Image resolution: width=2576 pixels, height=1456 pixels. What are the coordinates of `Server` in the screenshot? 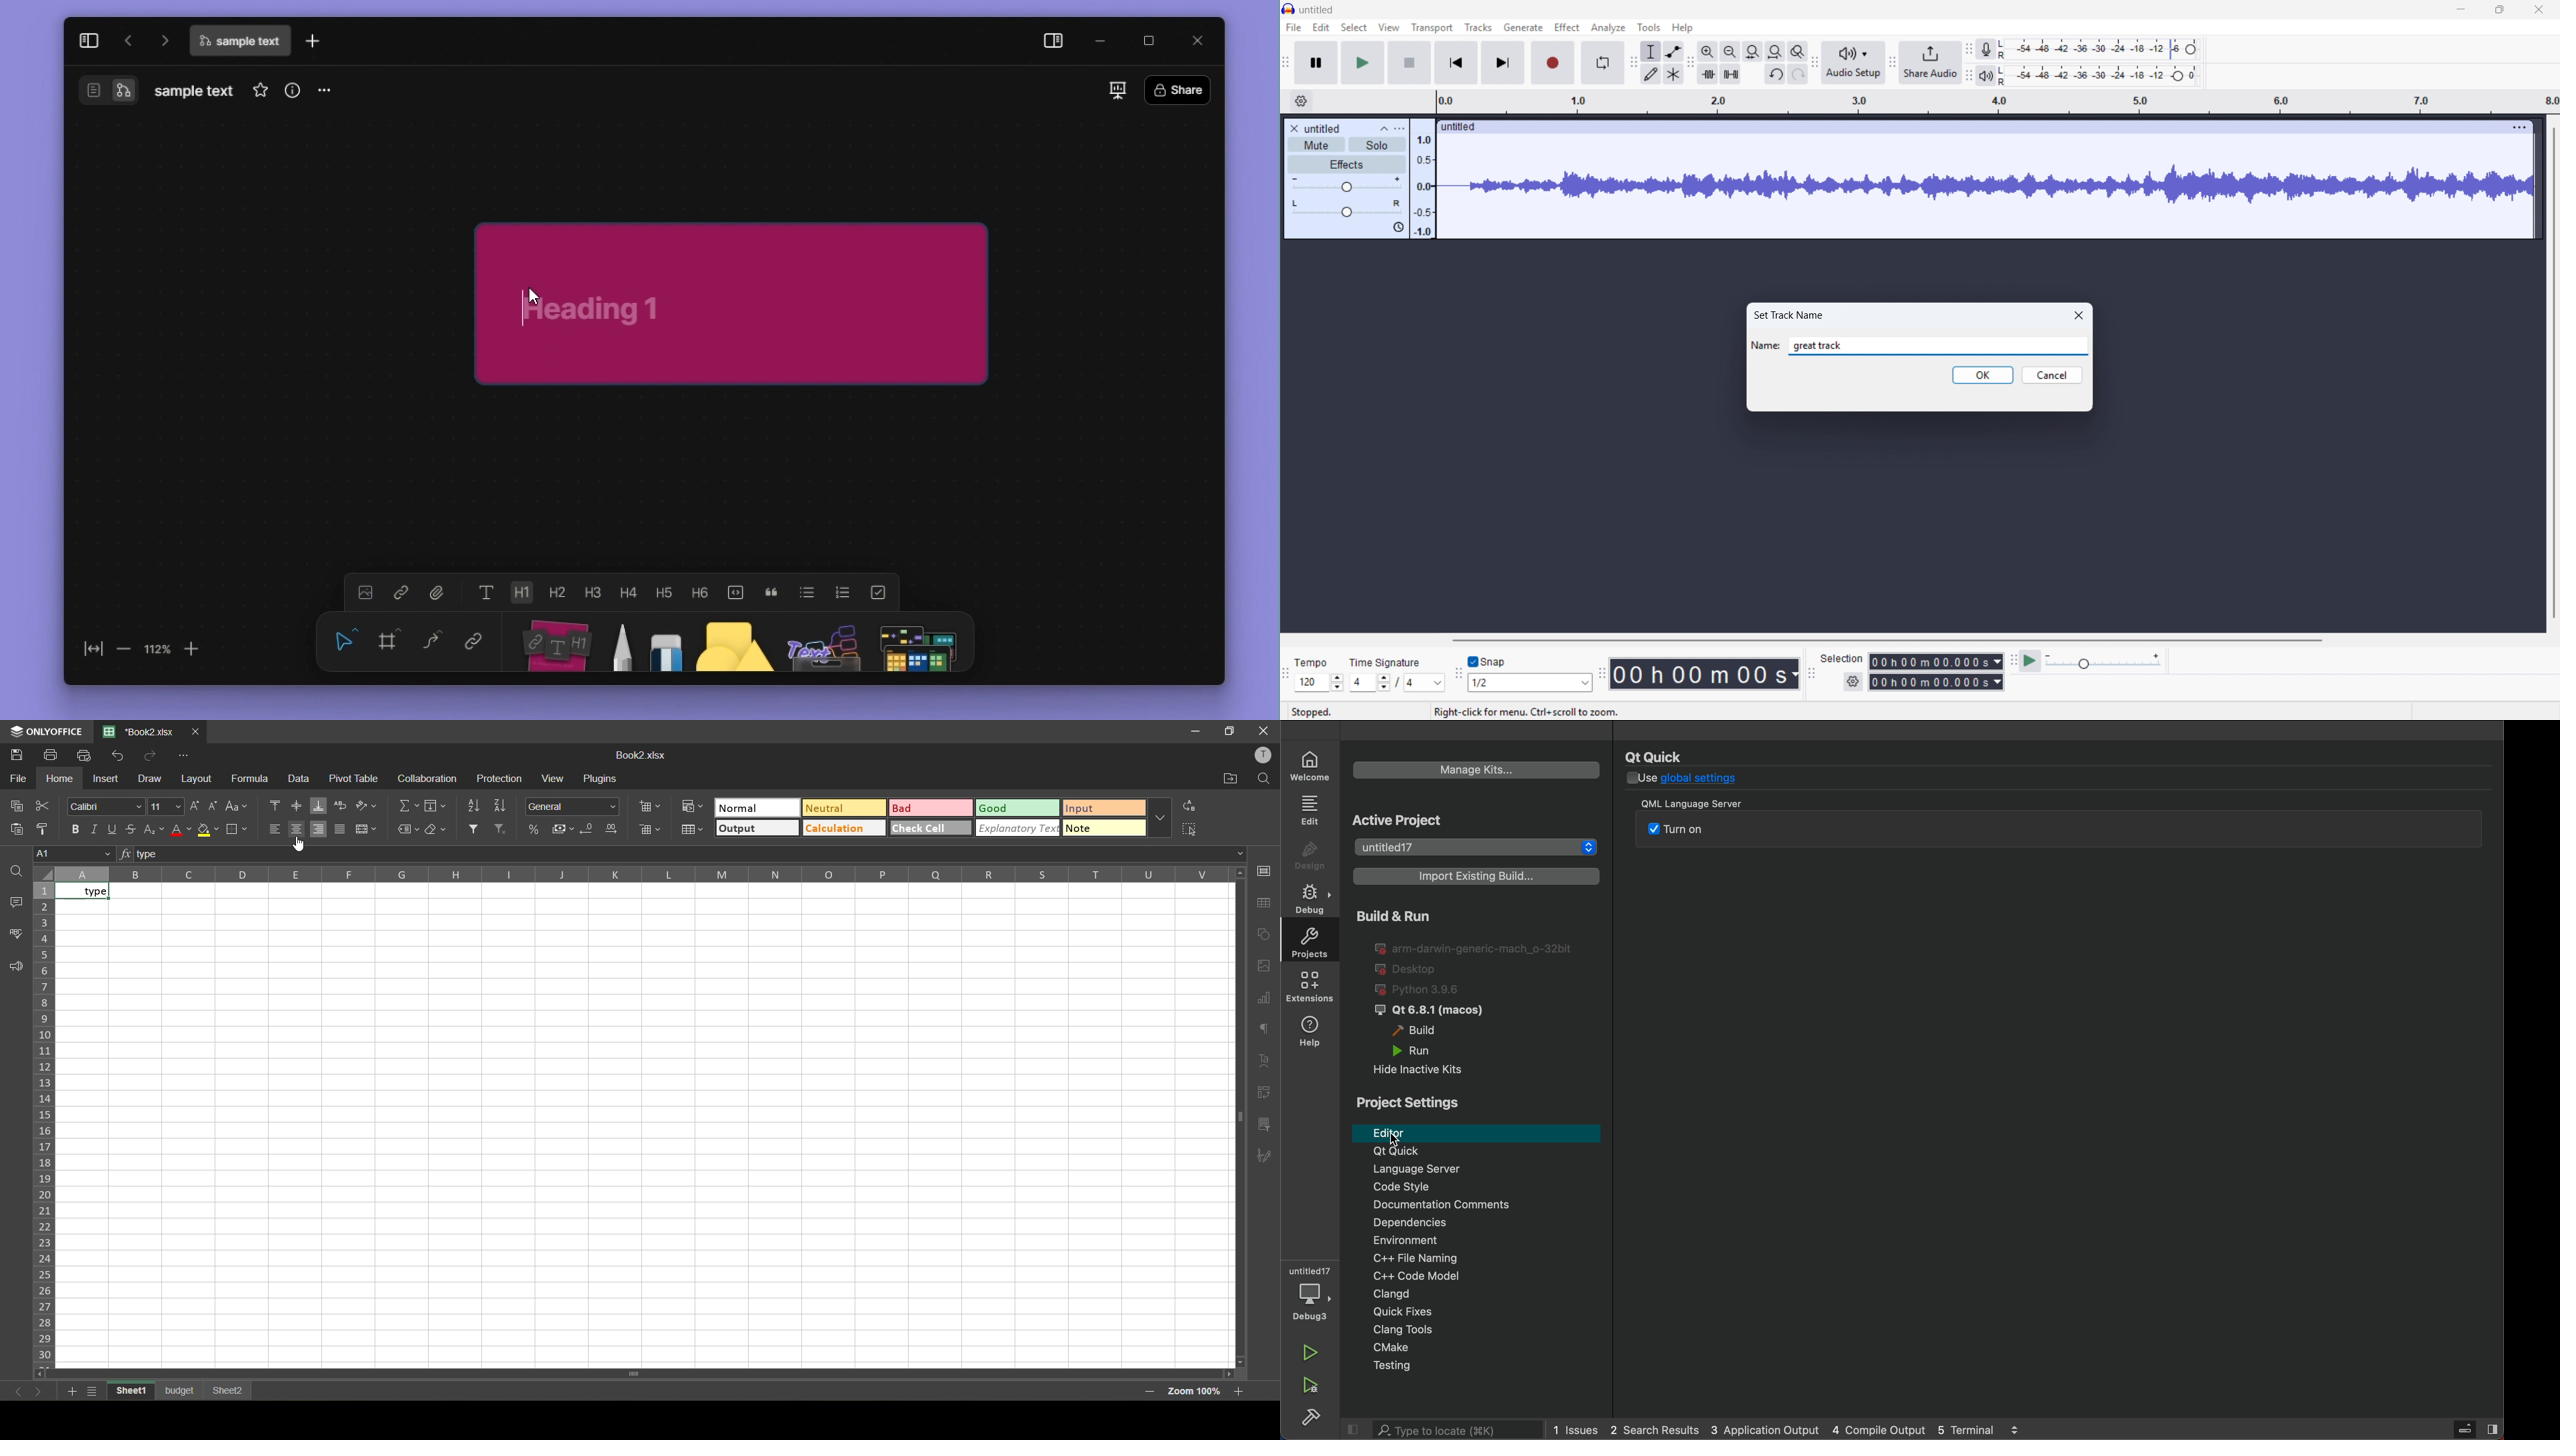 It's located at (2465, 1428).